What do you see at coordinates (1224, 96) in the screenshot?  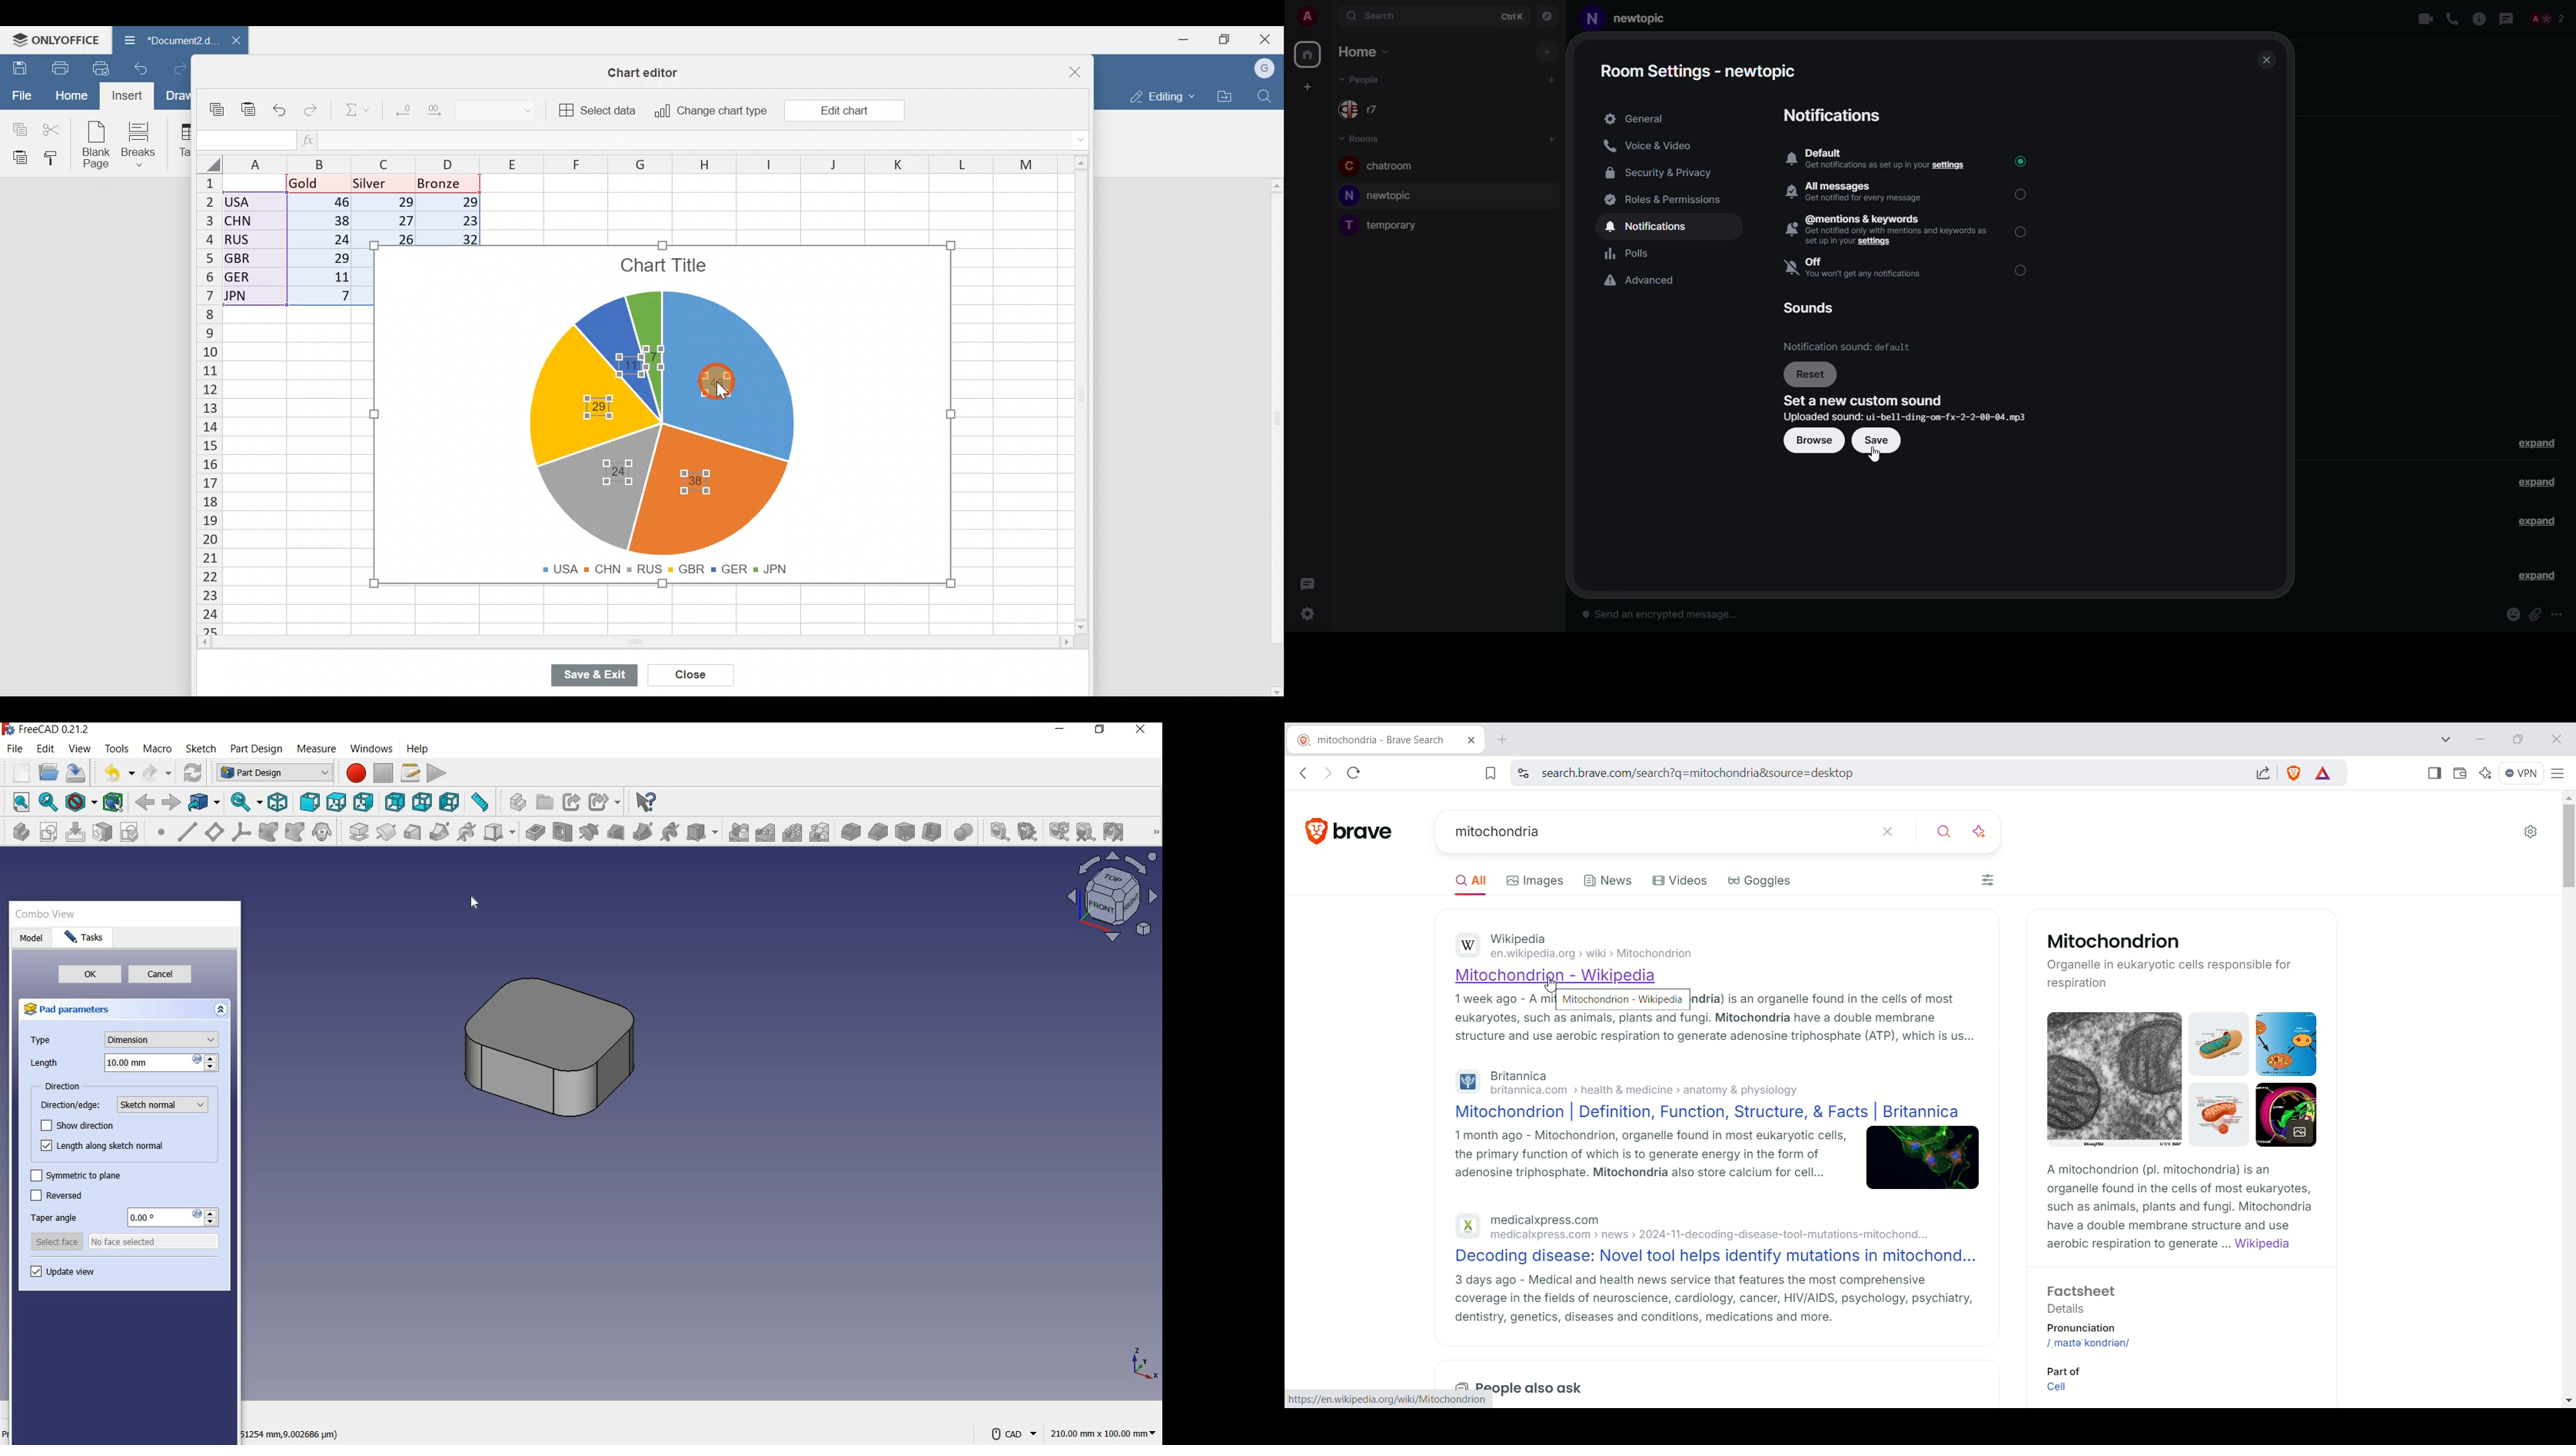 I see `Open file location` at bounding box center [1224, 96].